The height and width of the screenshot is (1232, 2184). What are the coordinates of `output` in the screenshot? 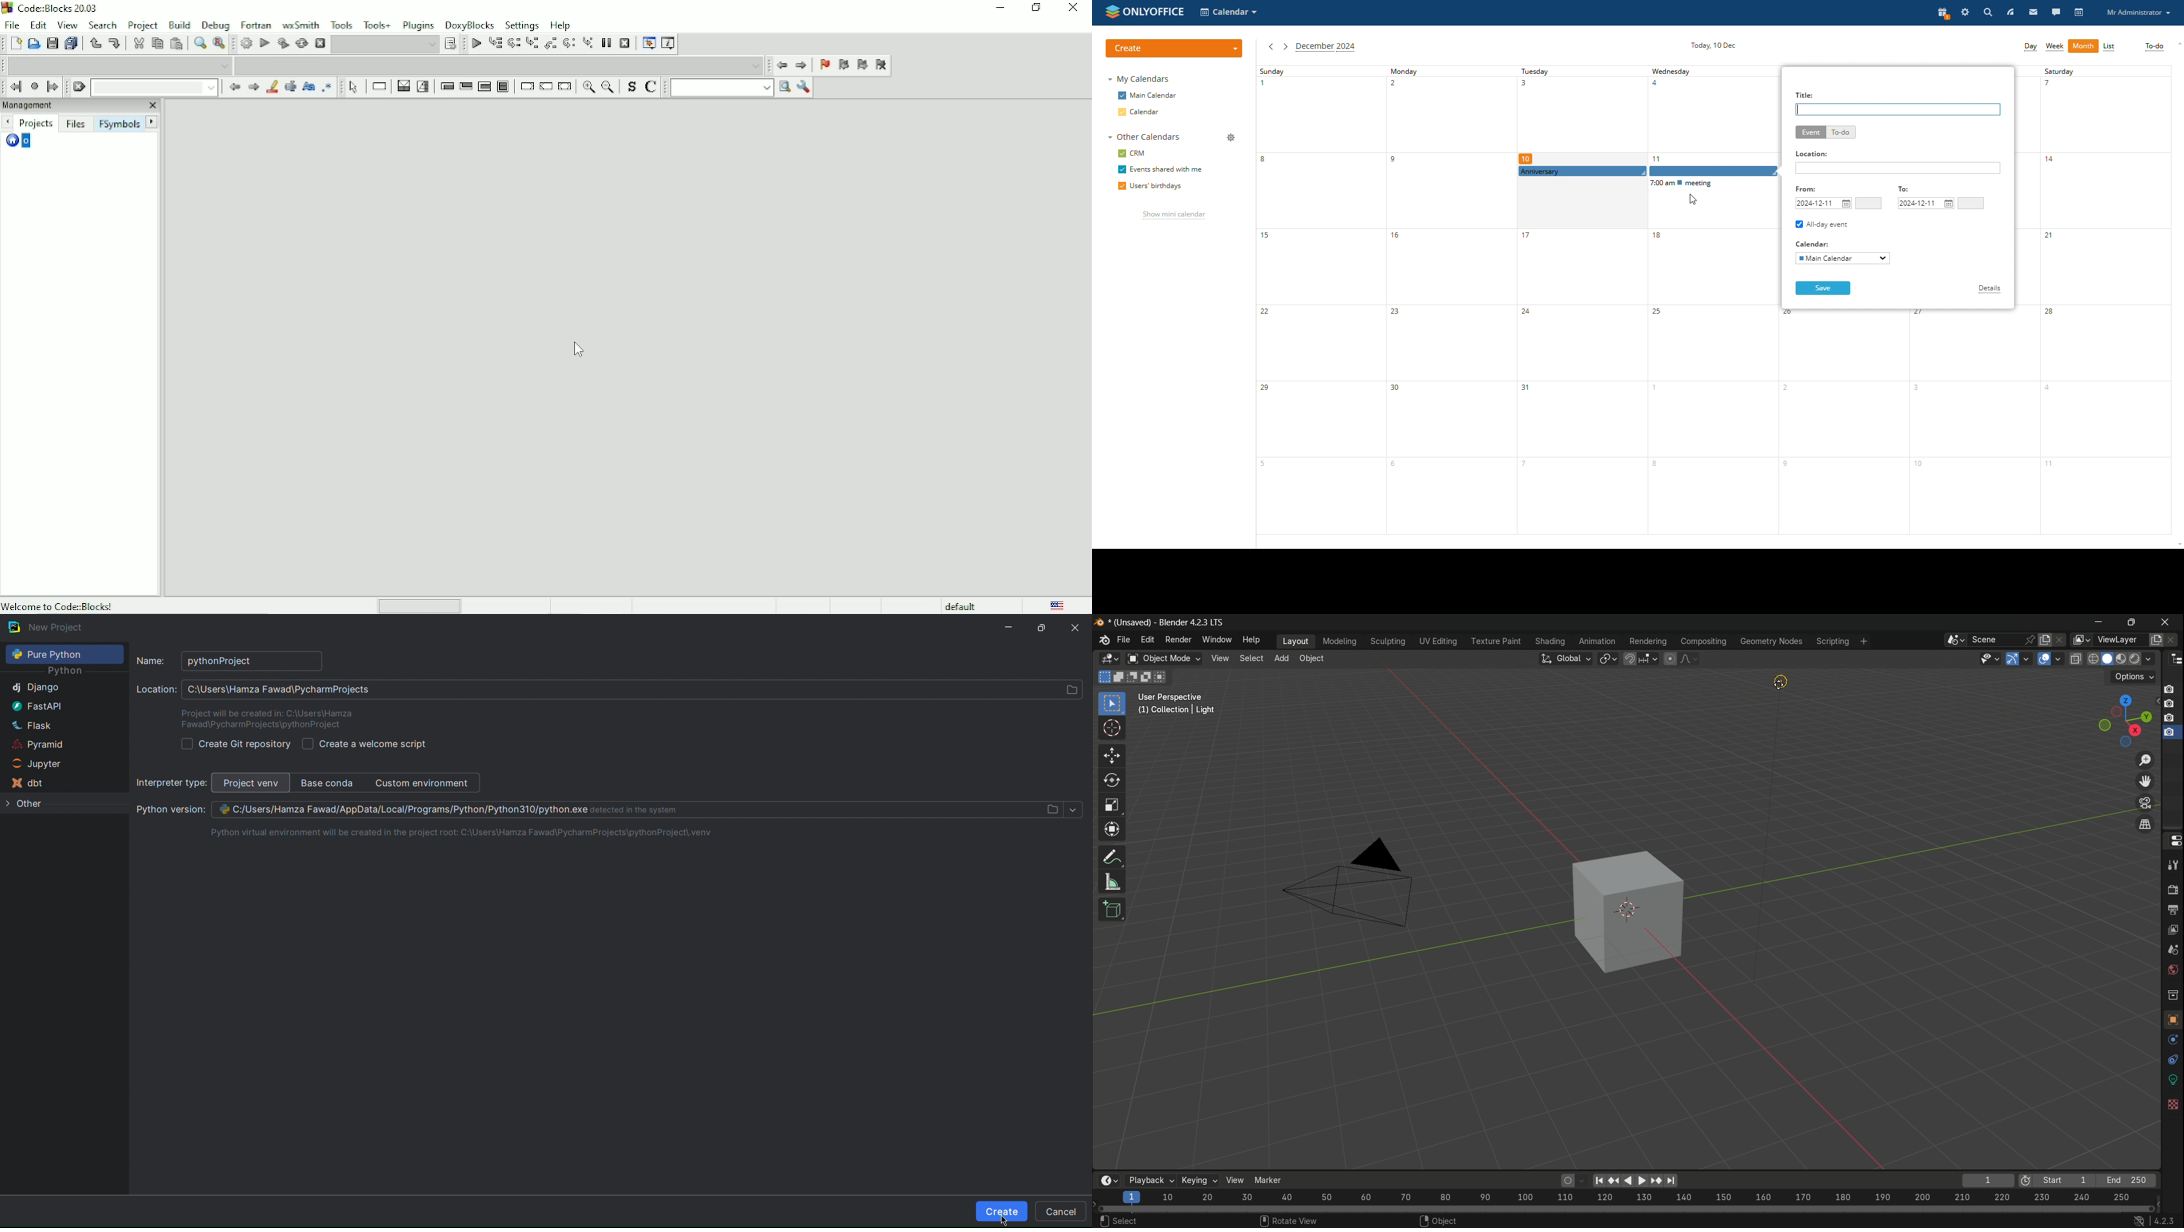 It's located at (2172, 908).